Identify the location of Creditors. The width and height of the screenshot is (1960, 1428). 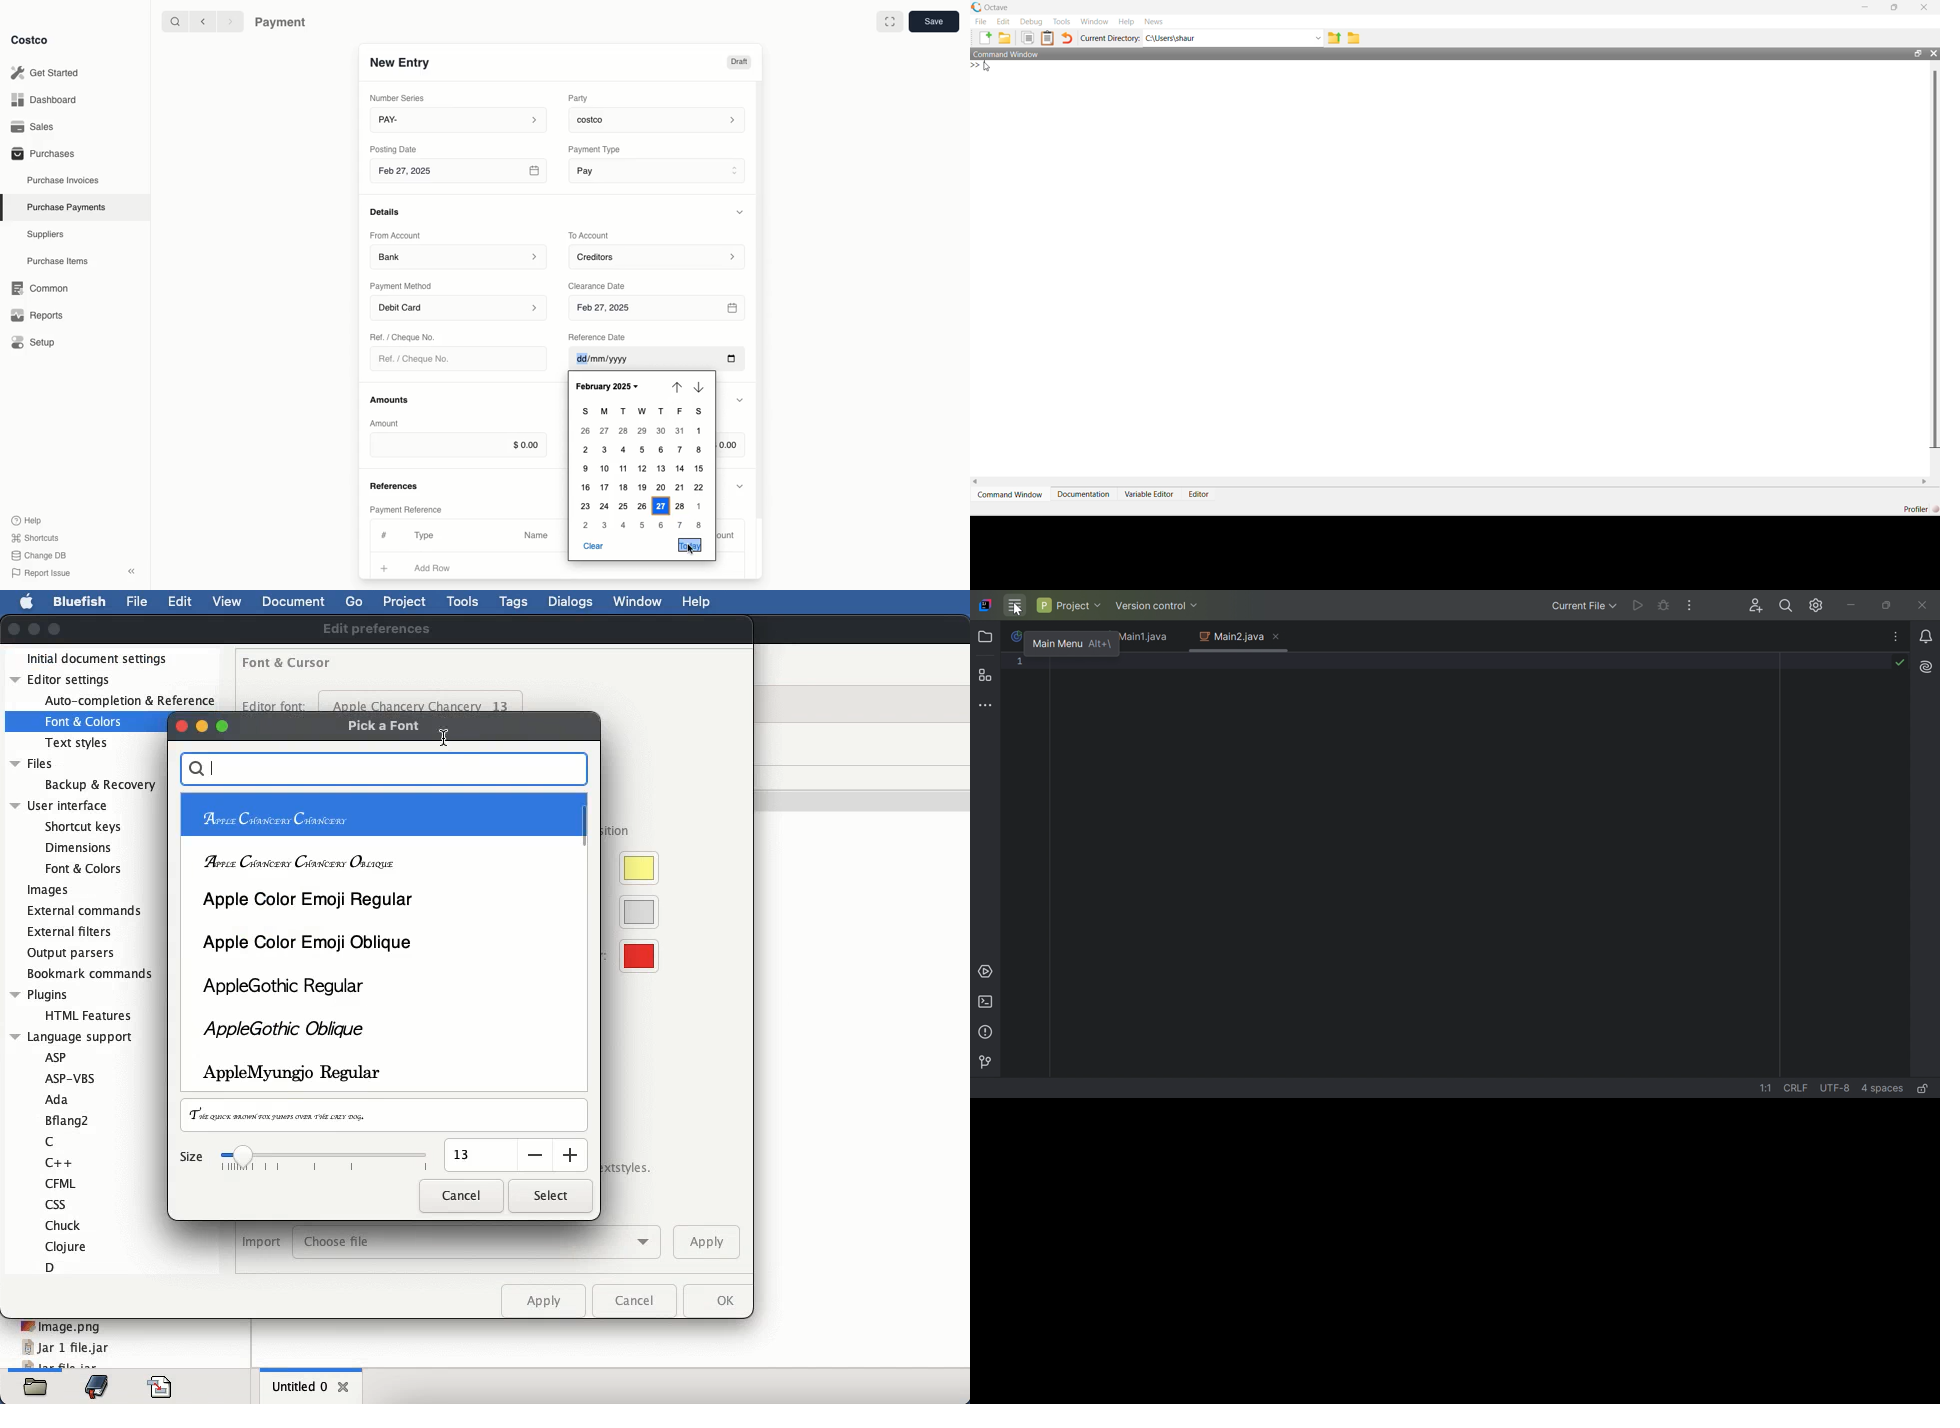
(659, 256).